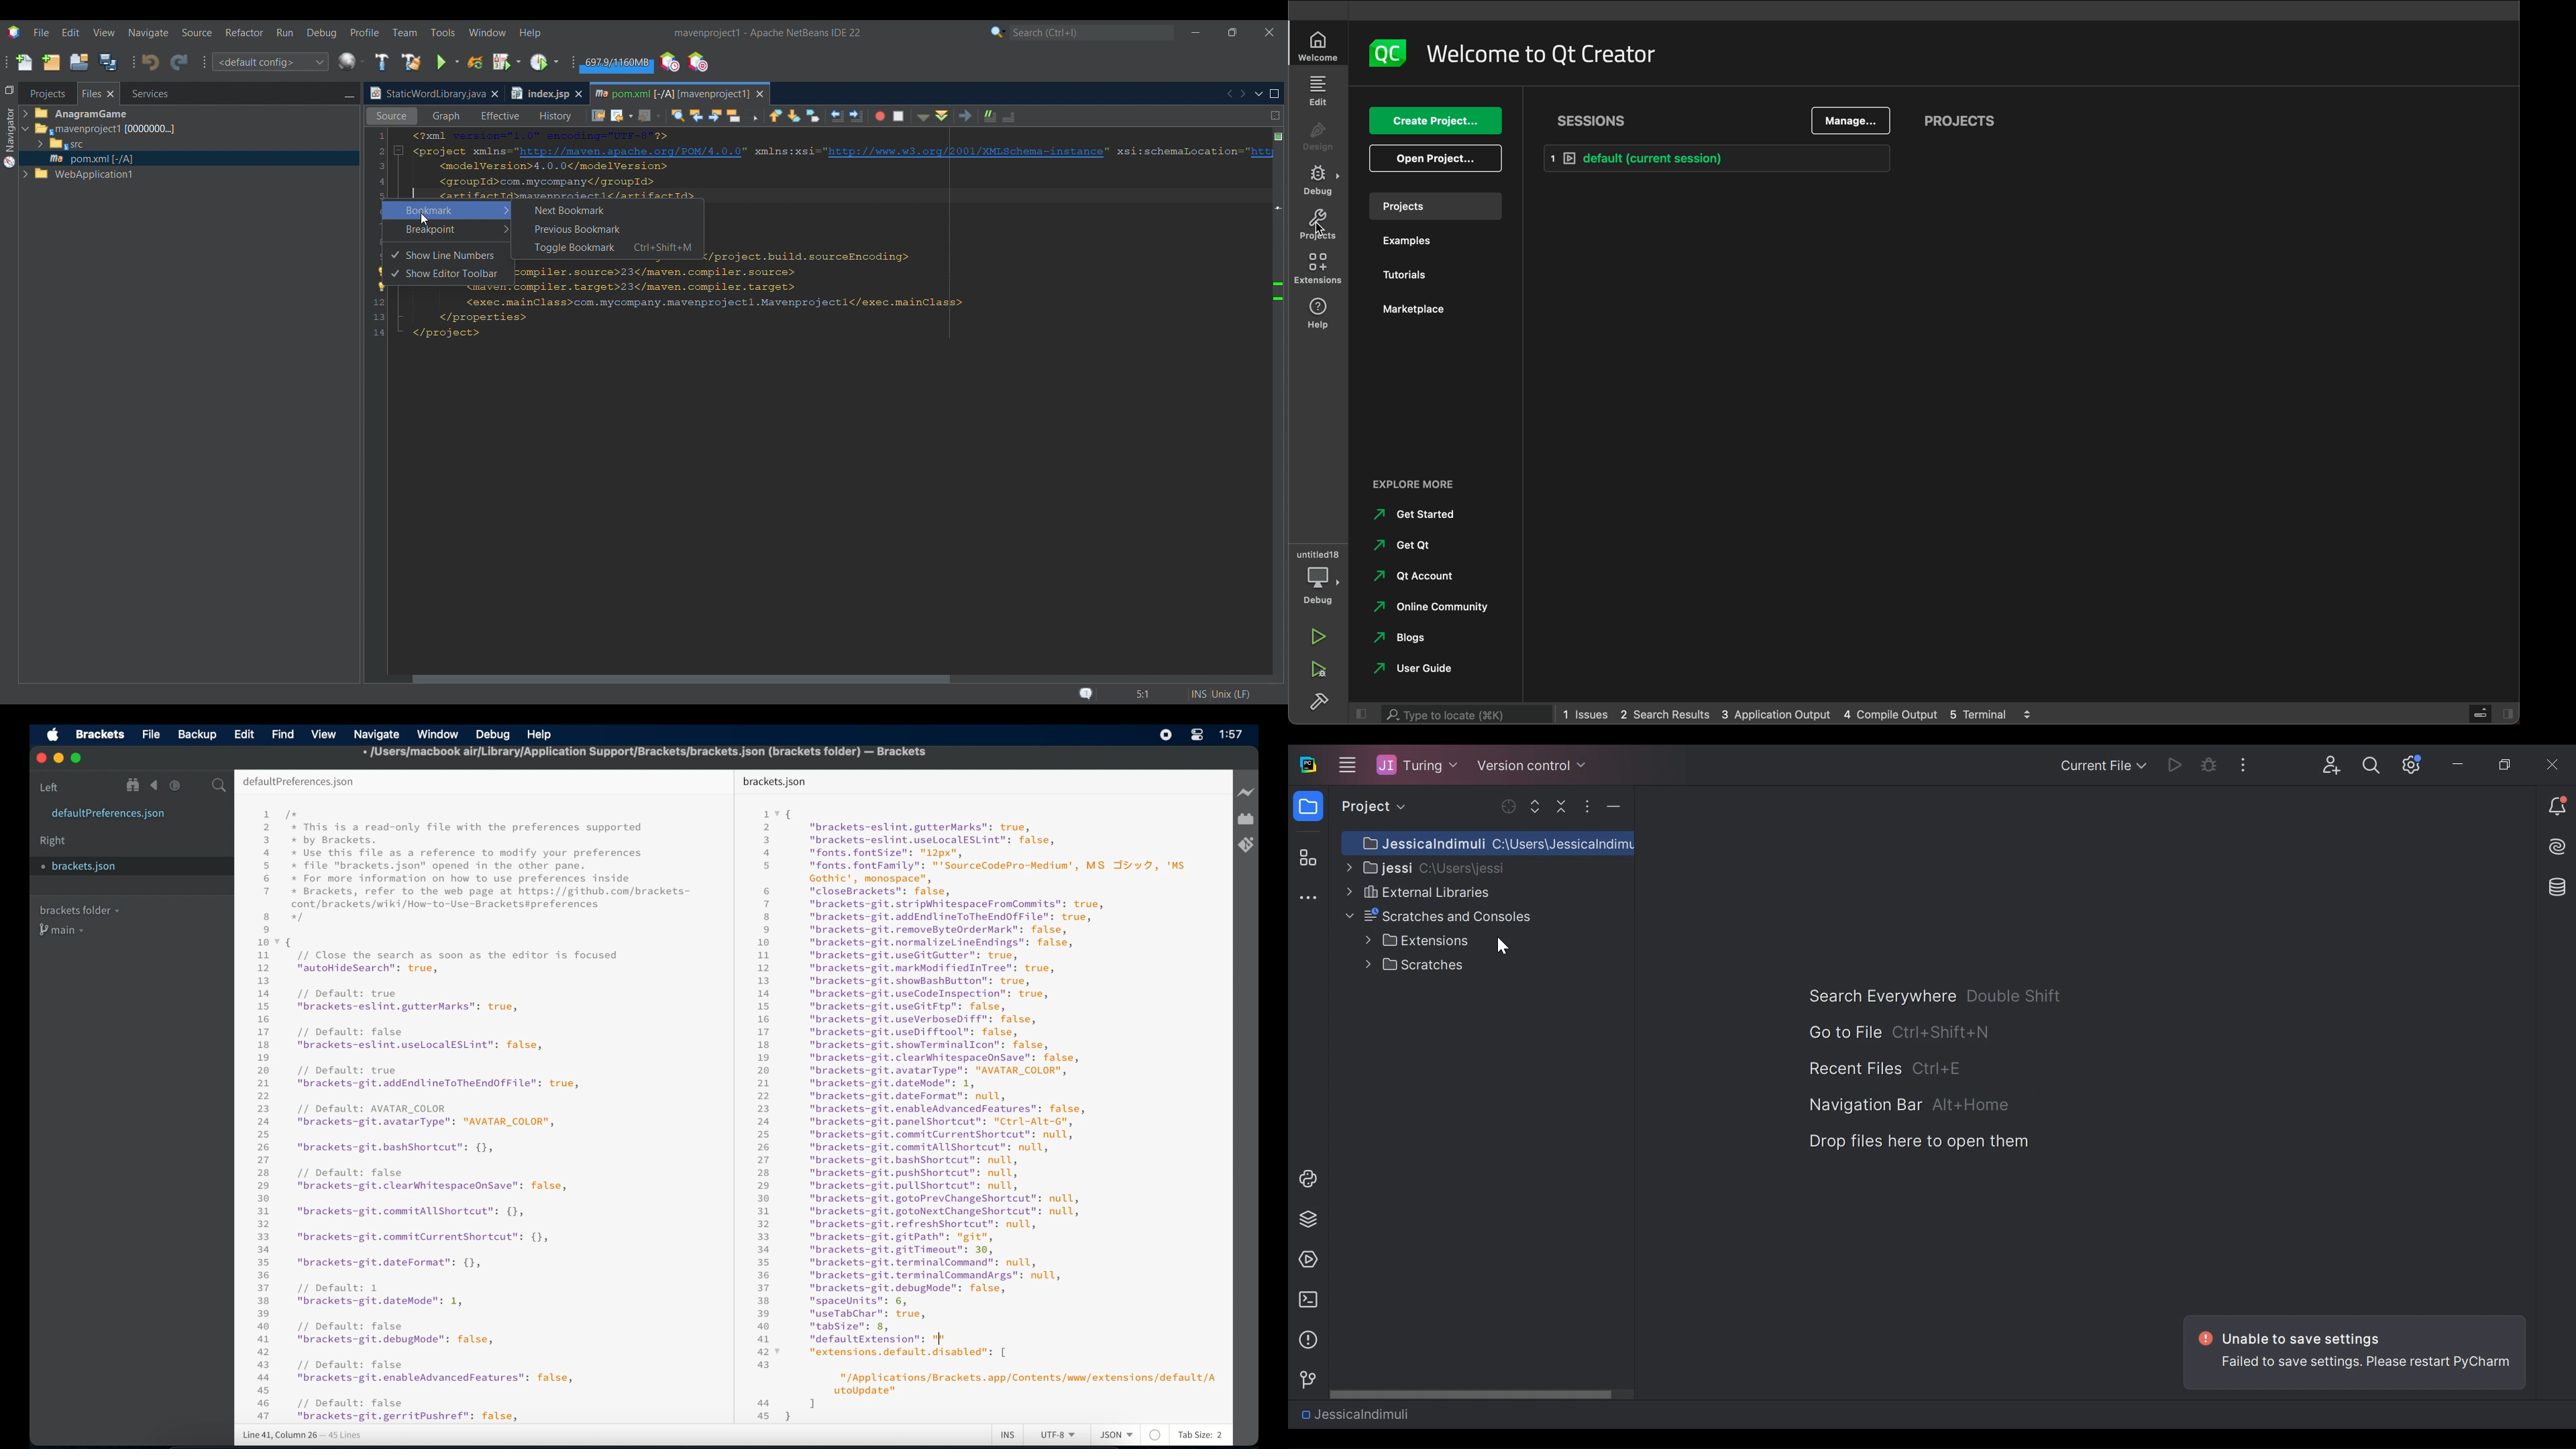  Describe the element at coordinates (1419, 670) in the screenshot. I see `User Guide` at that location.